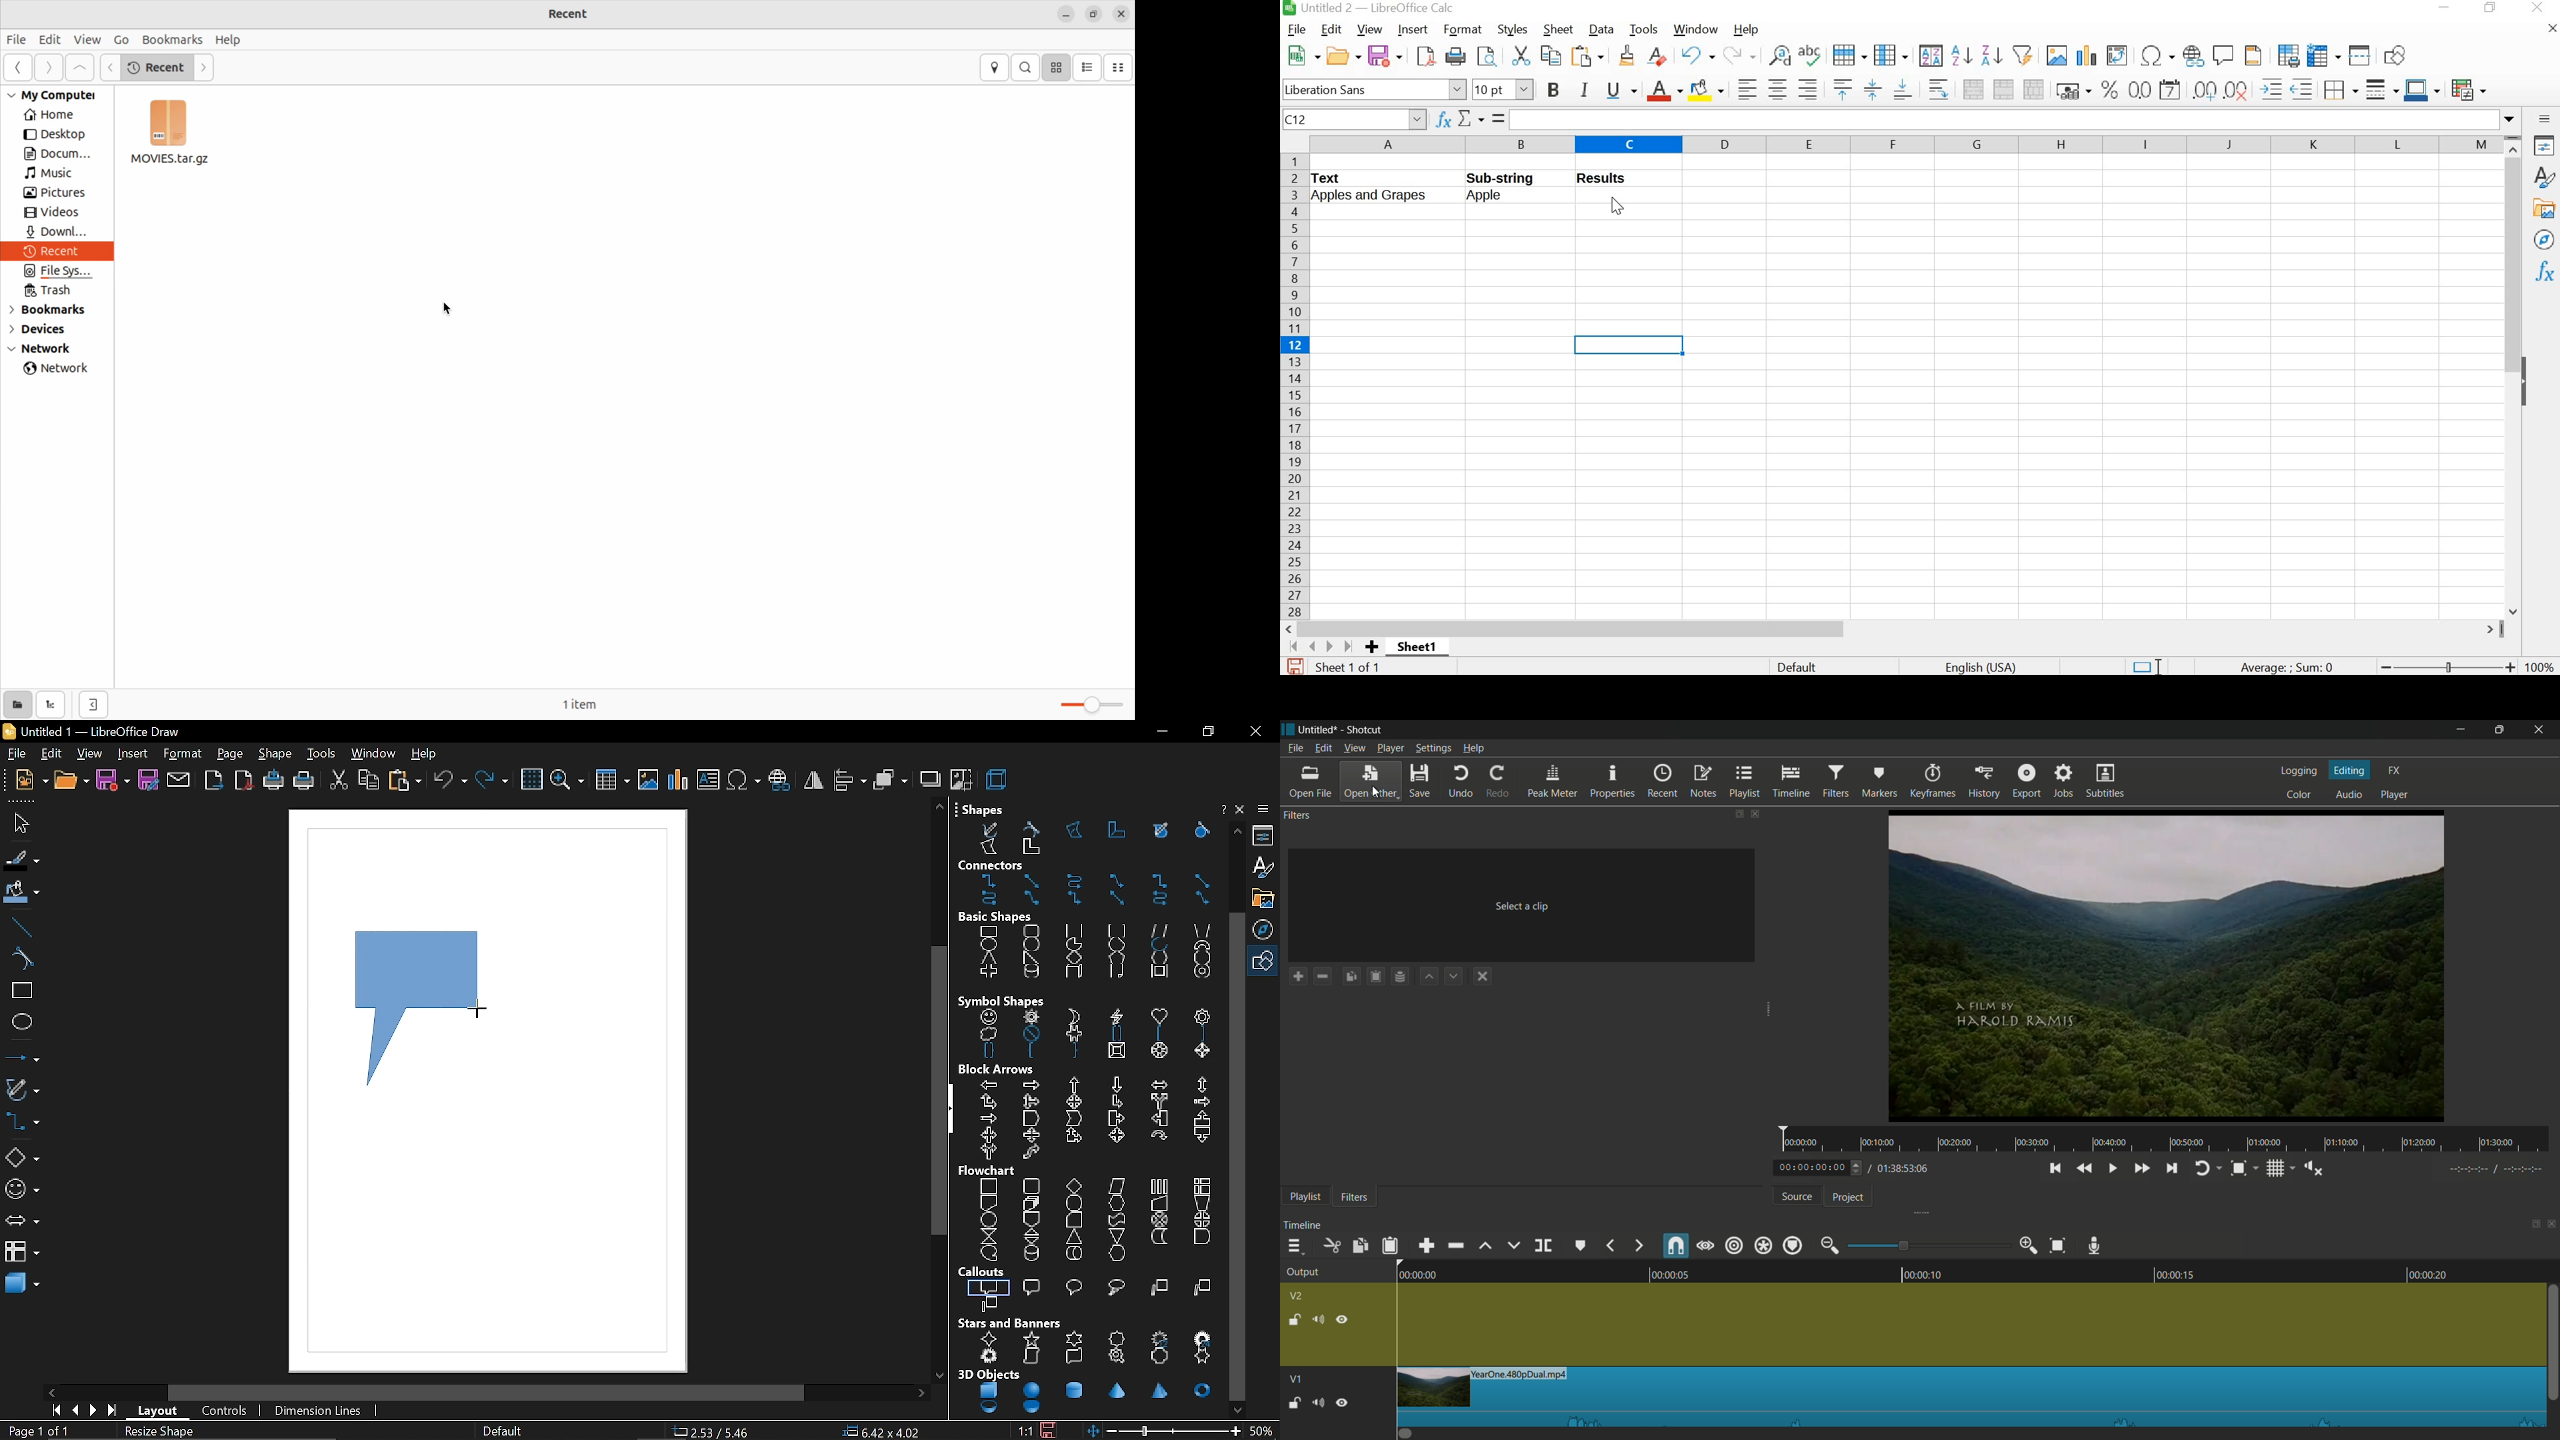  I want to click on stars and banners, so click(1011, 1323).